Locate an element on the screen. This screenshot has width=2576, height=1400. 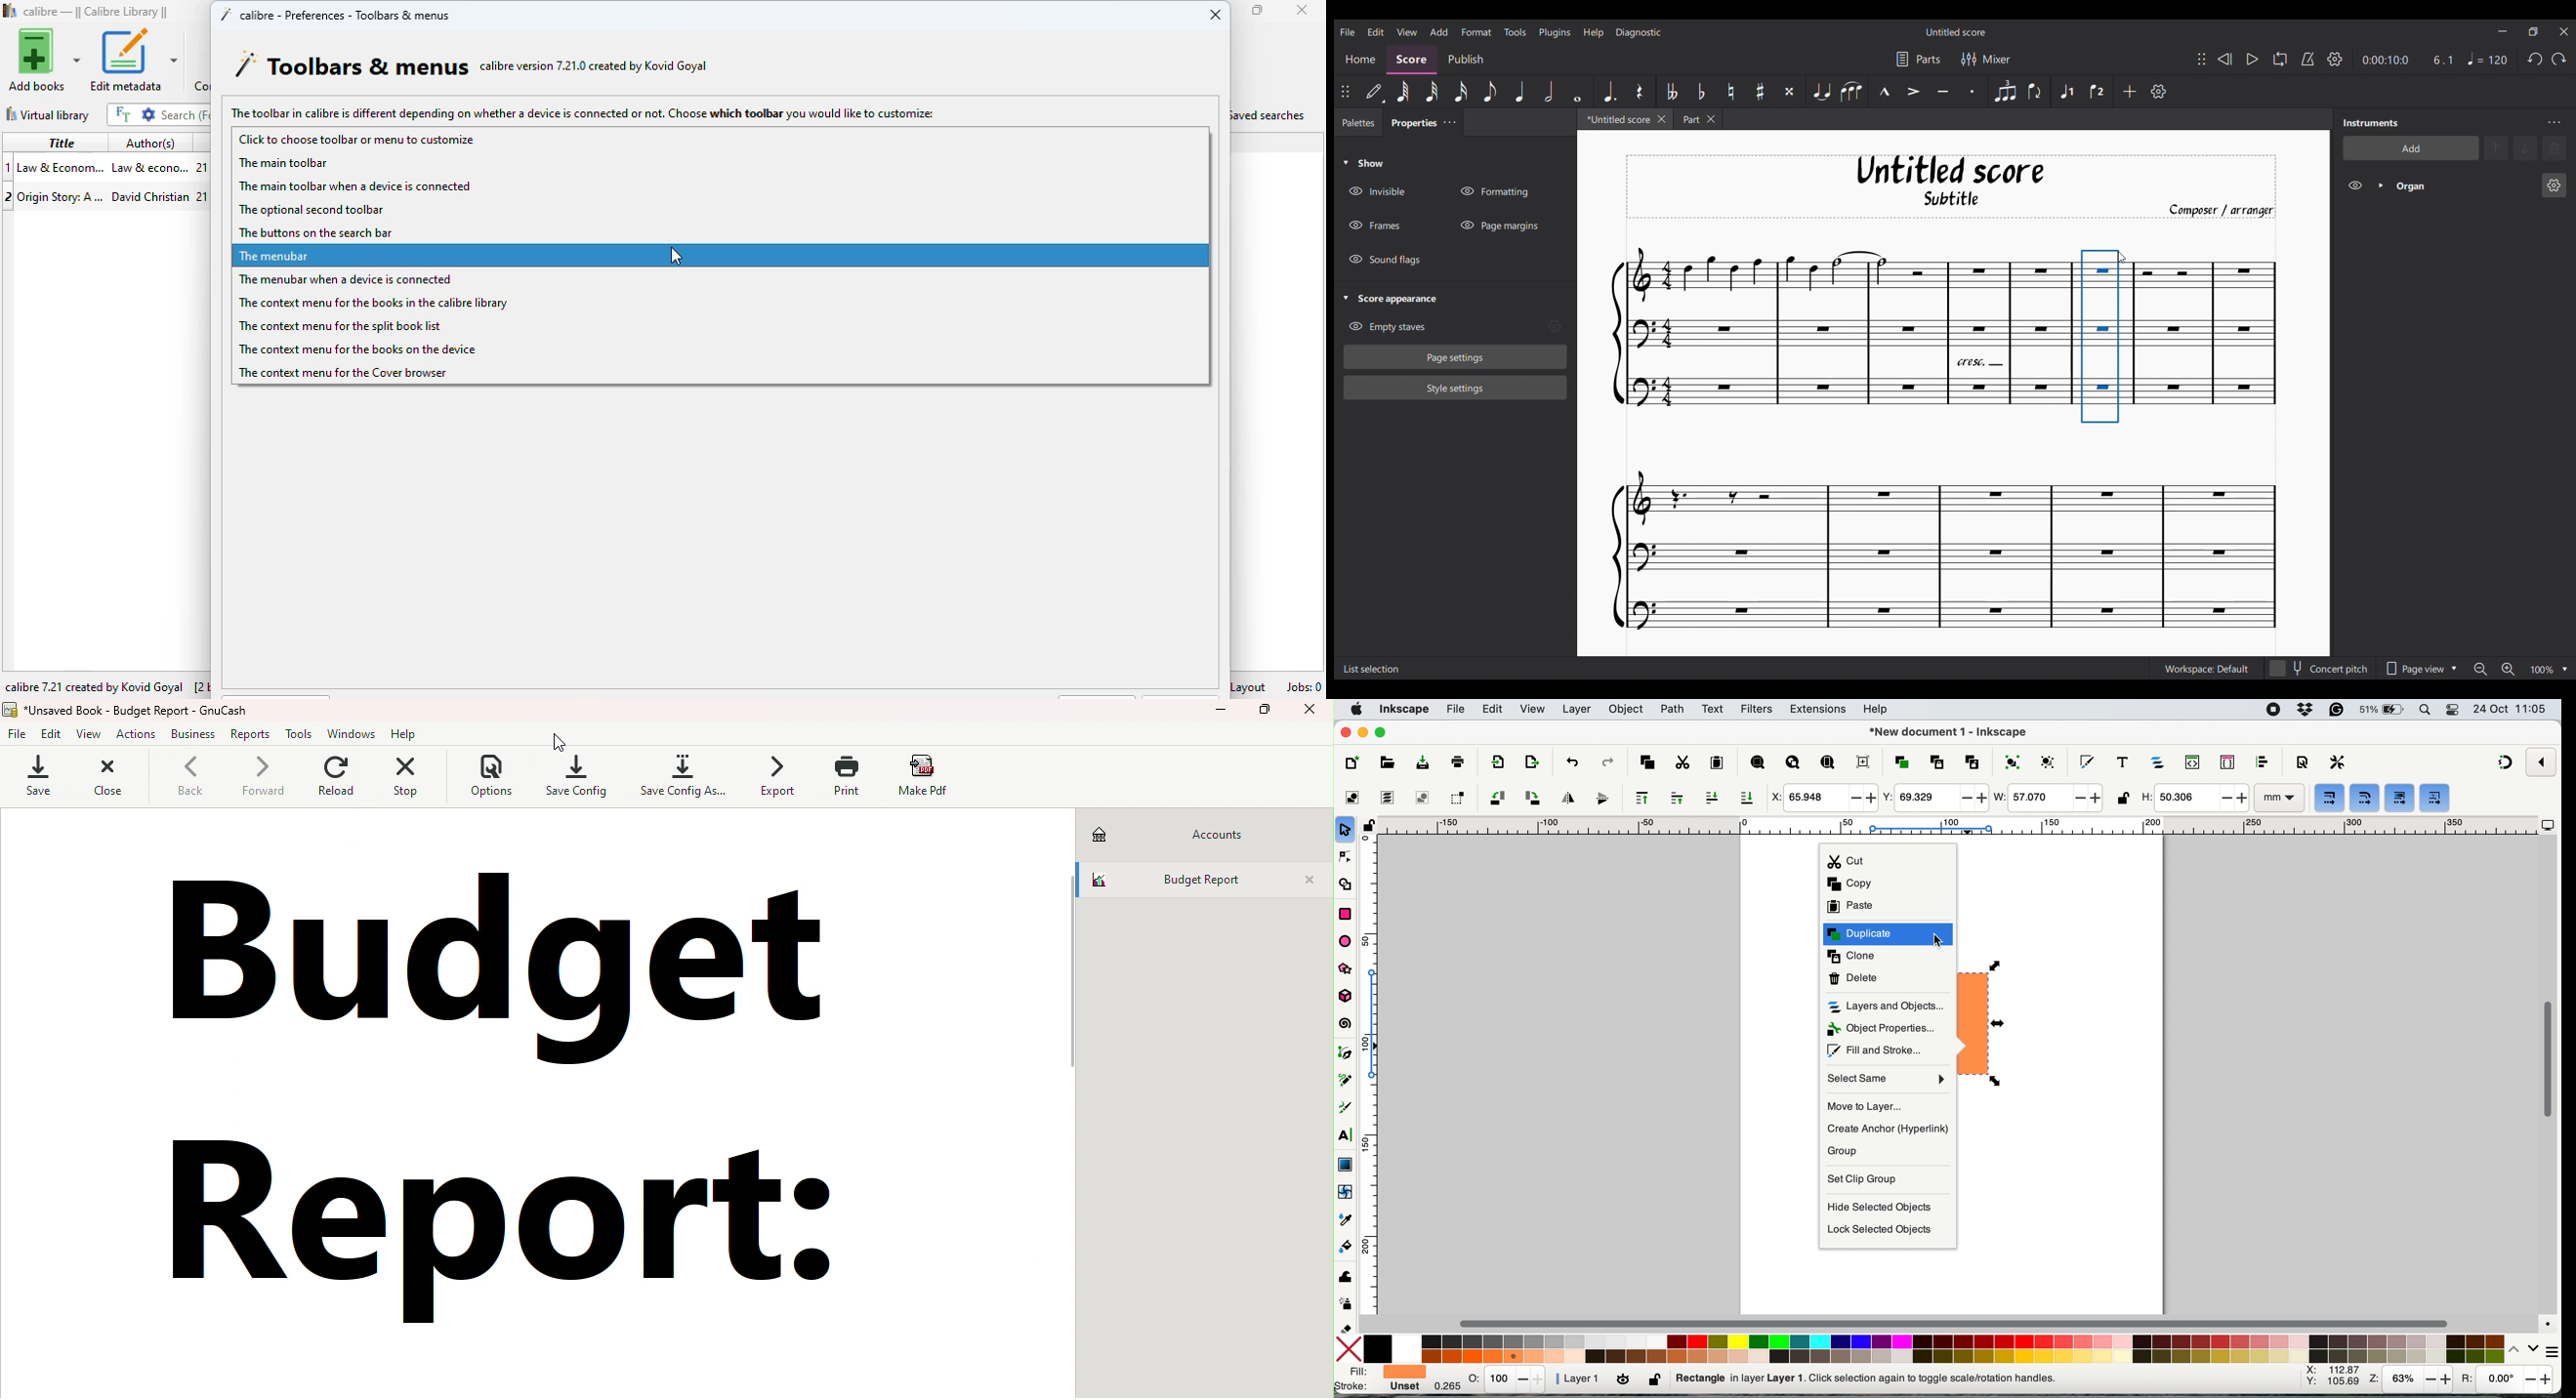
Add menu is located at coordinates (1439, 31).